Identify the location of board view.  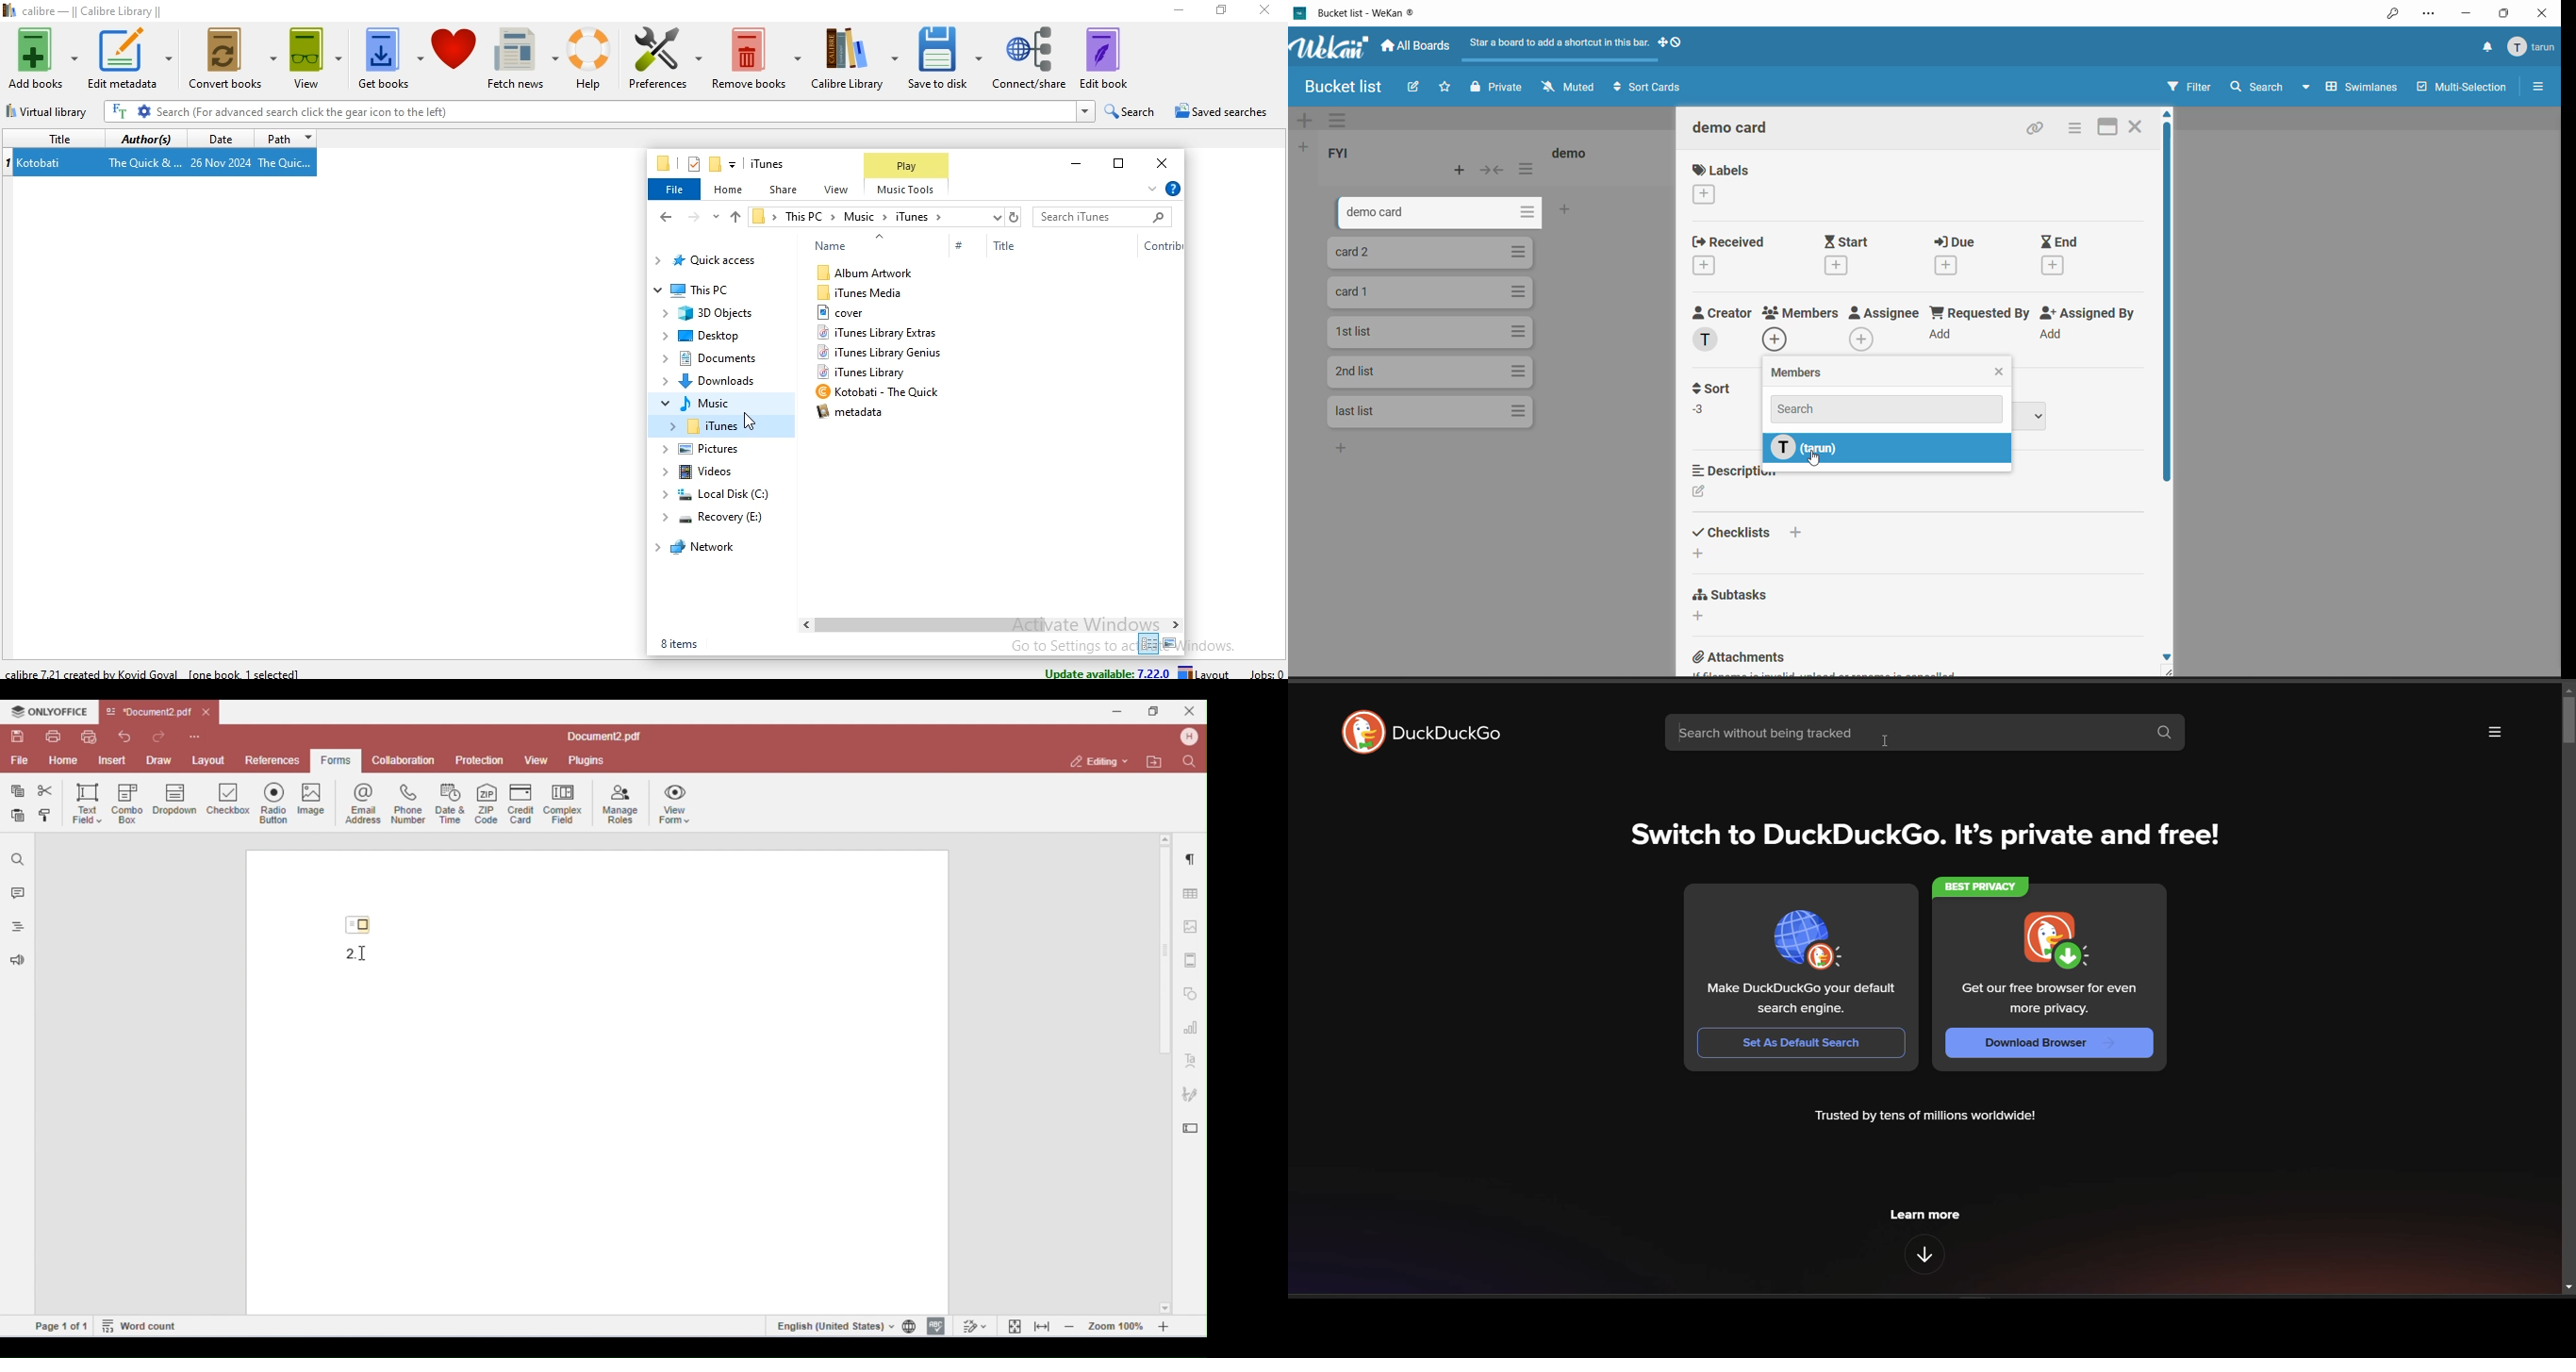
(2350, 89).